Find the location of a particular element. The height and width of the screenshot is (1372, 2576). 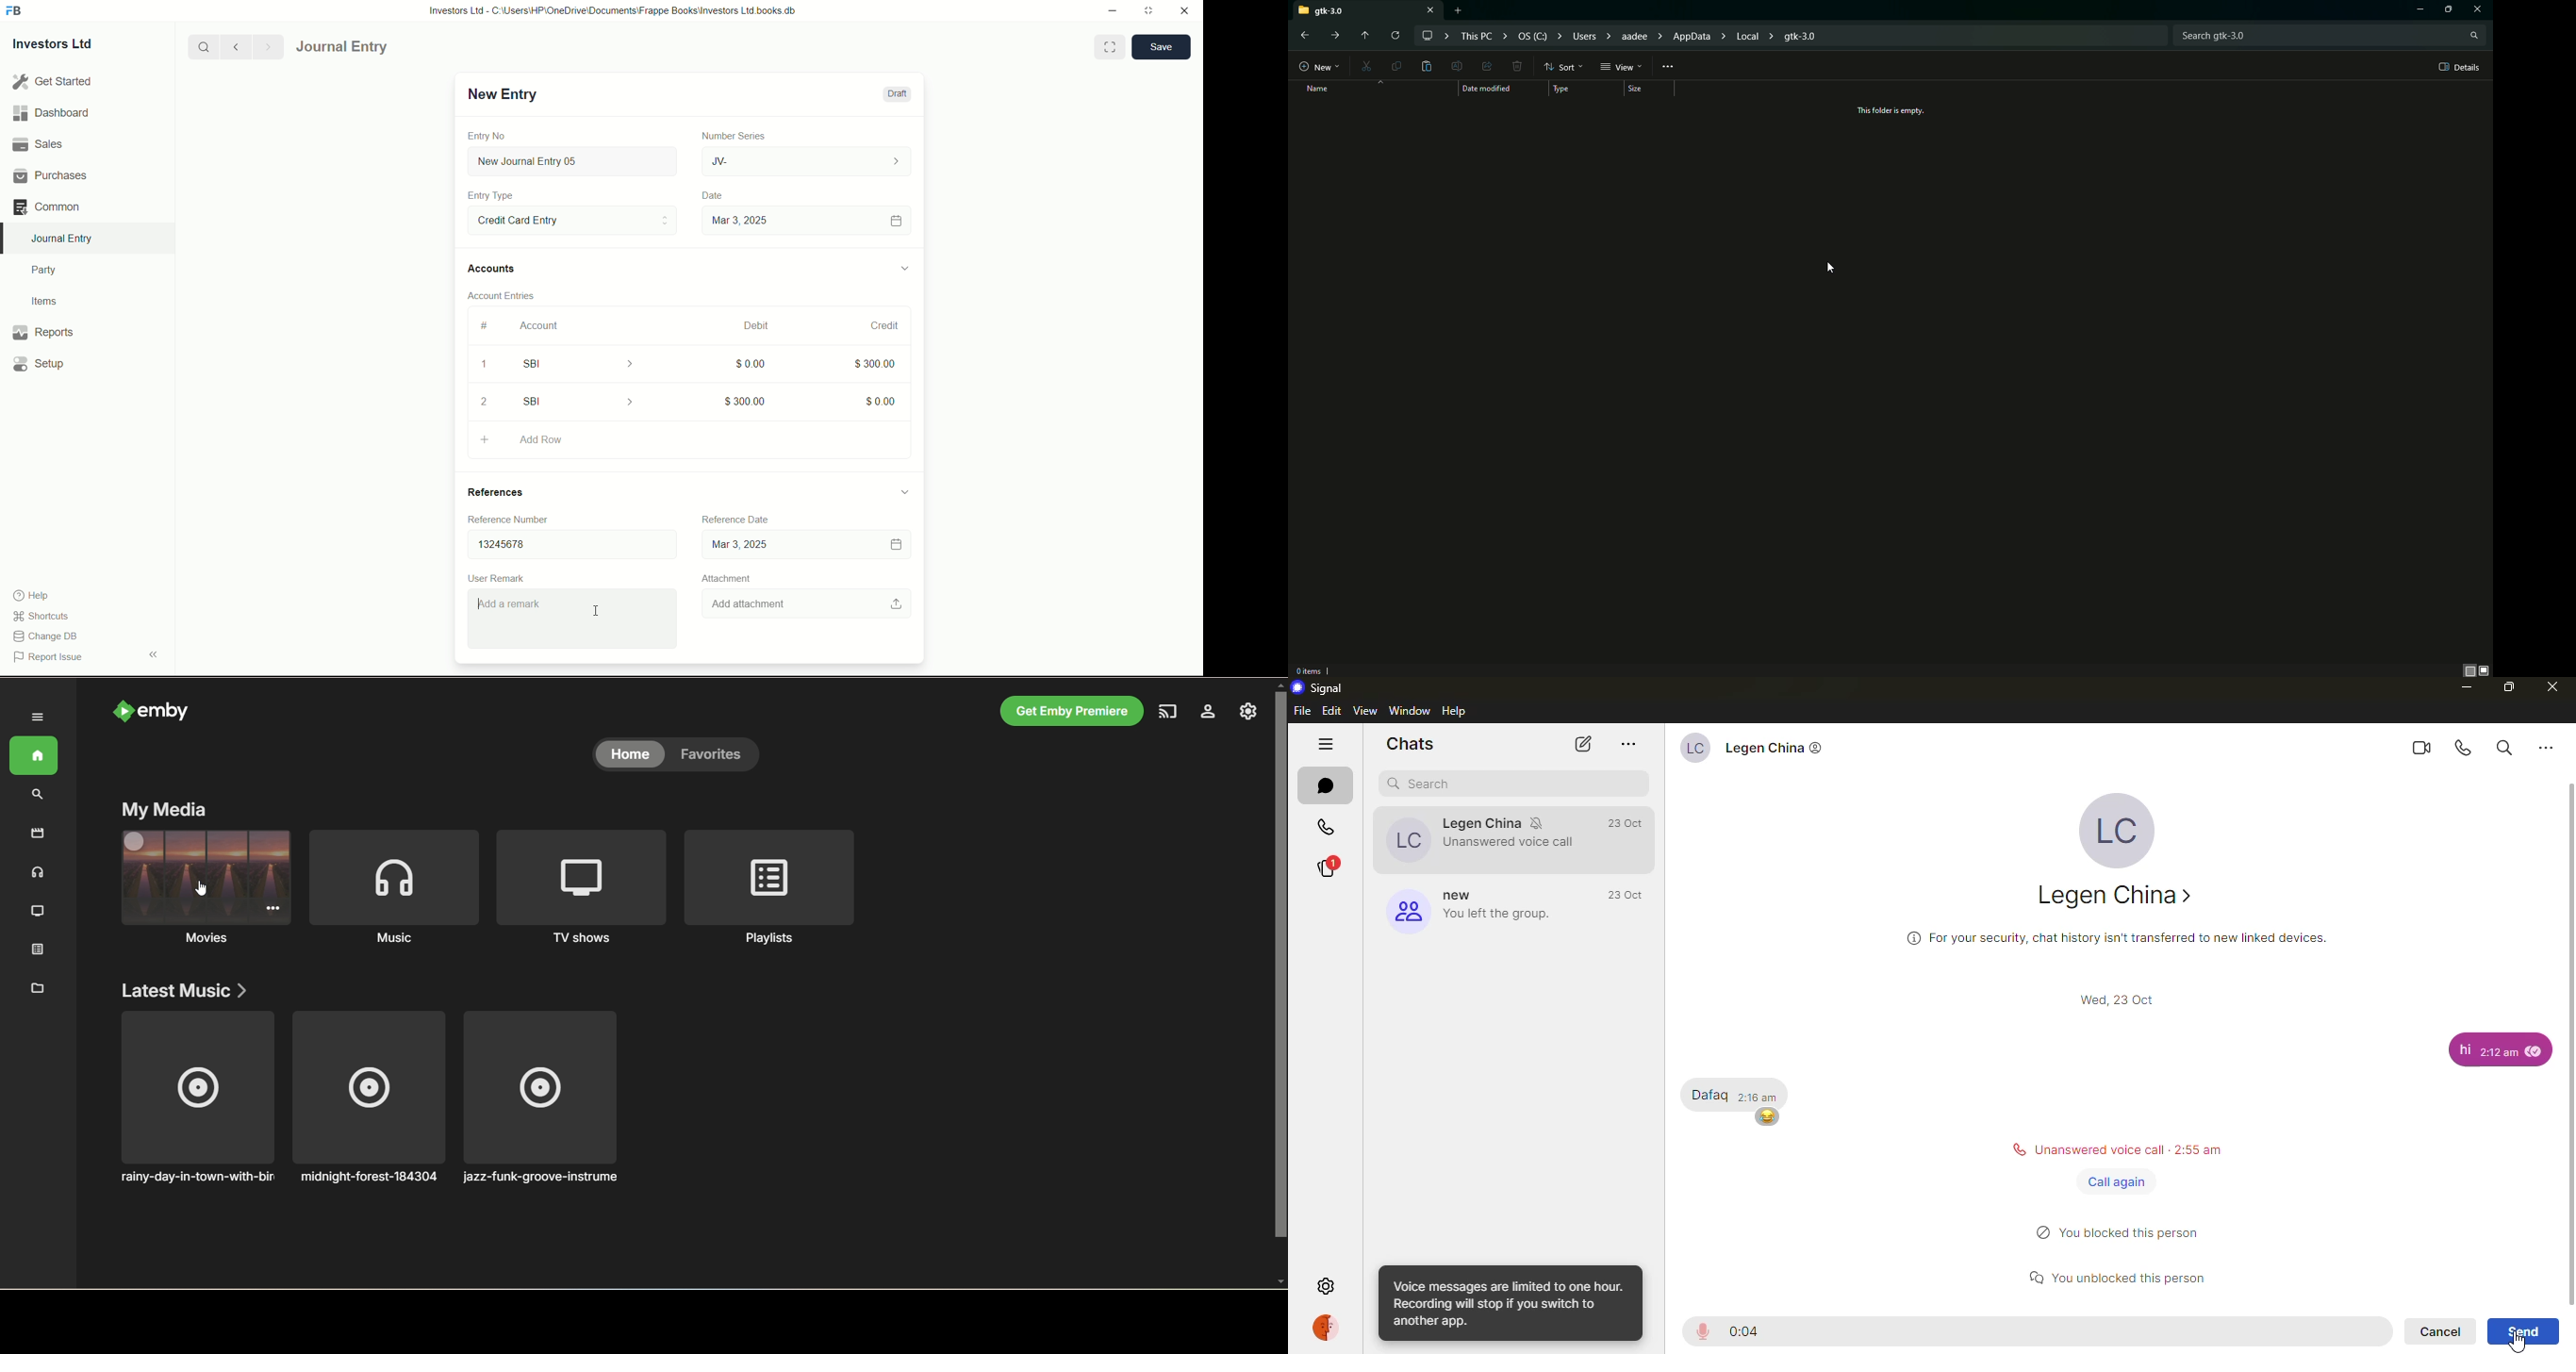

Edit is located at coordinates (1458, 65).